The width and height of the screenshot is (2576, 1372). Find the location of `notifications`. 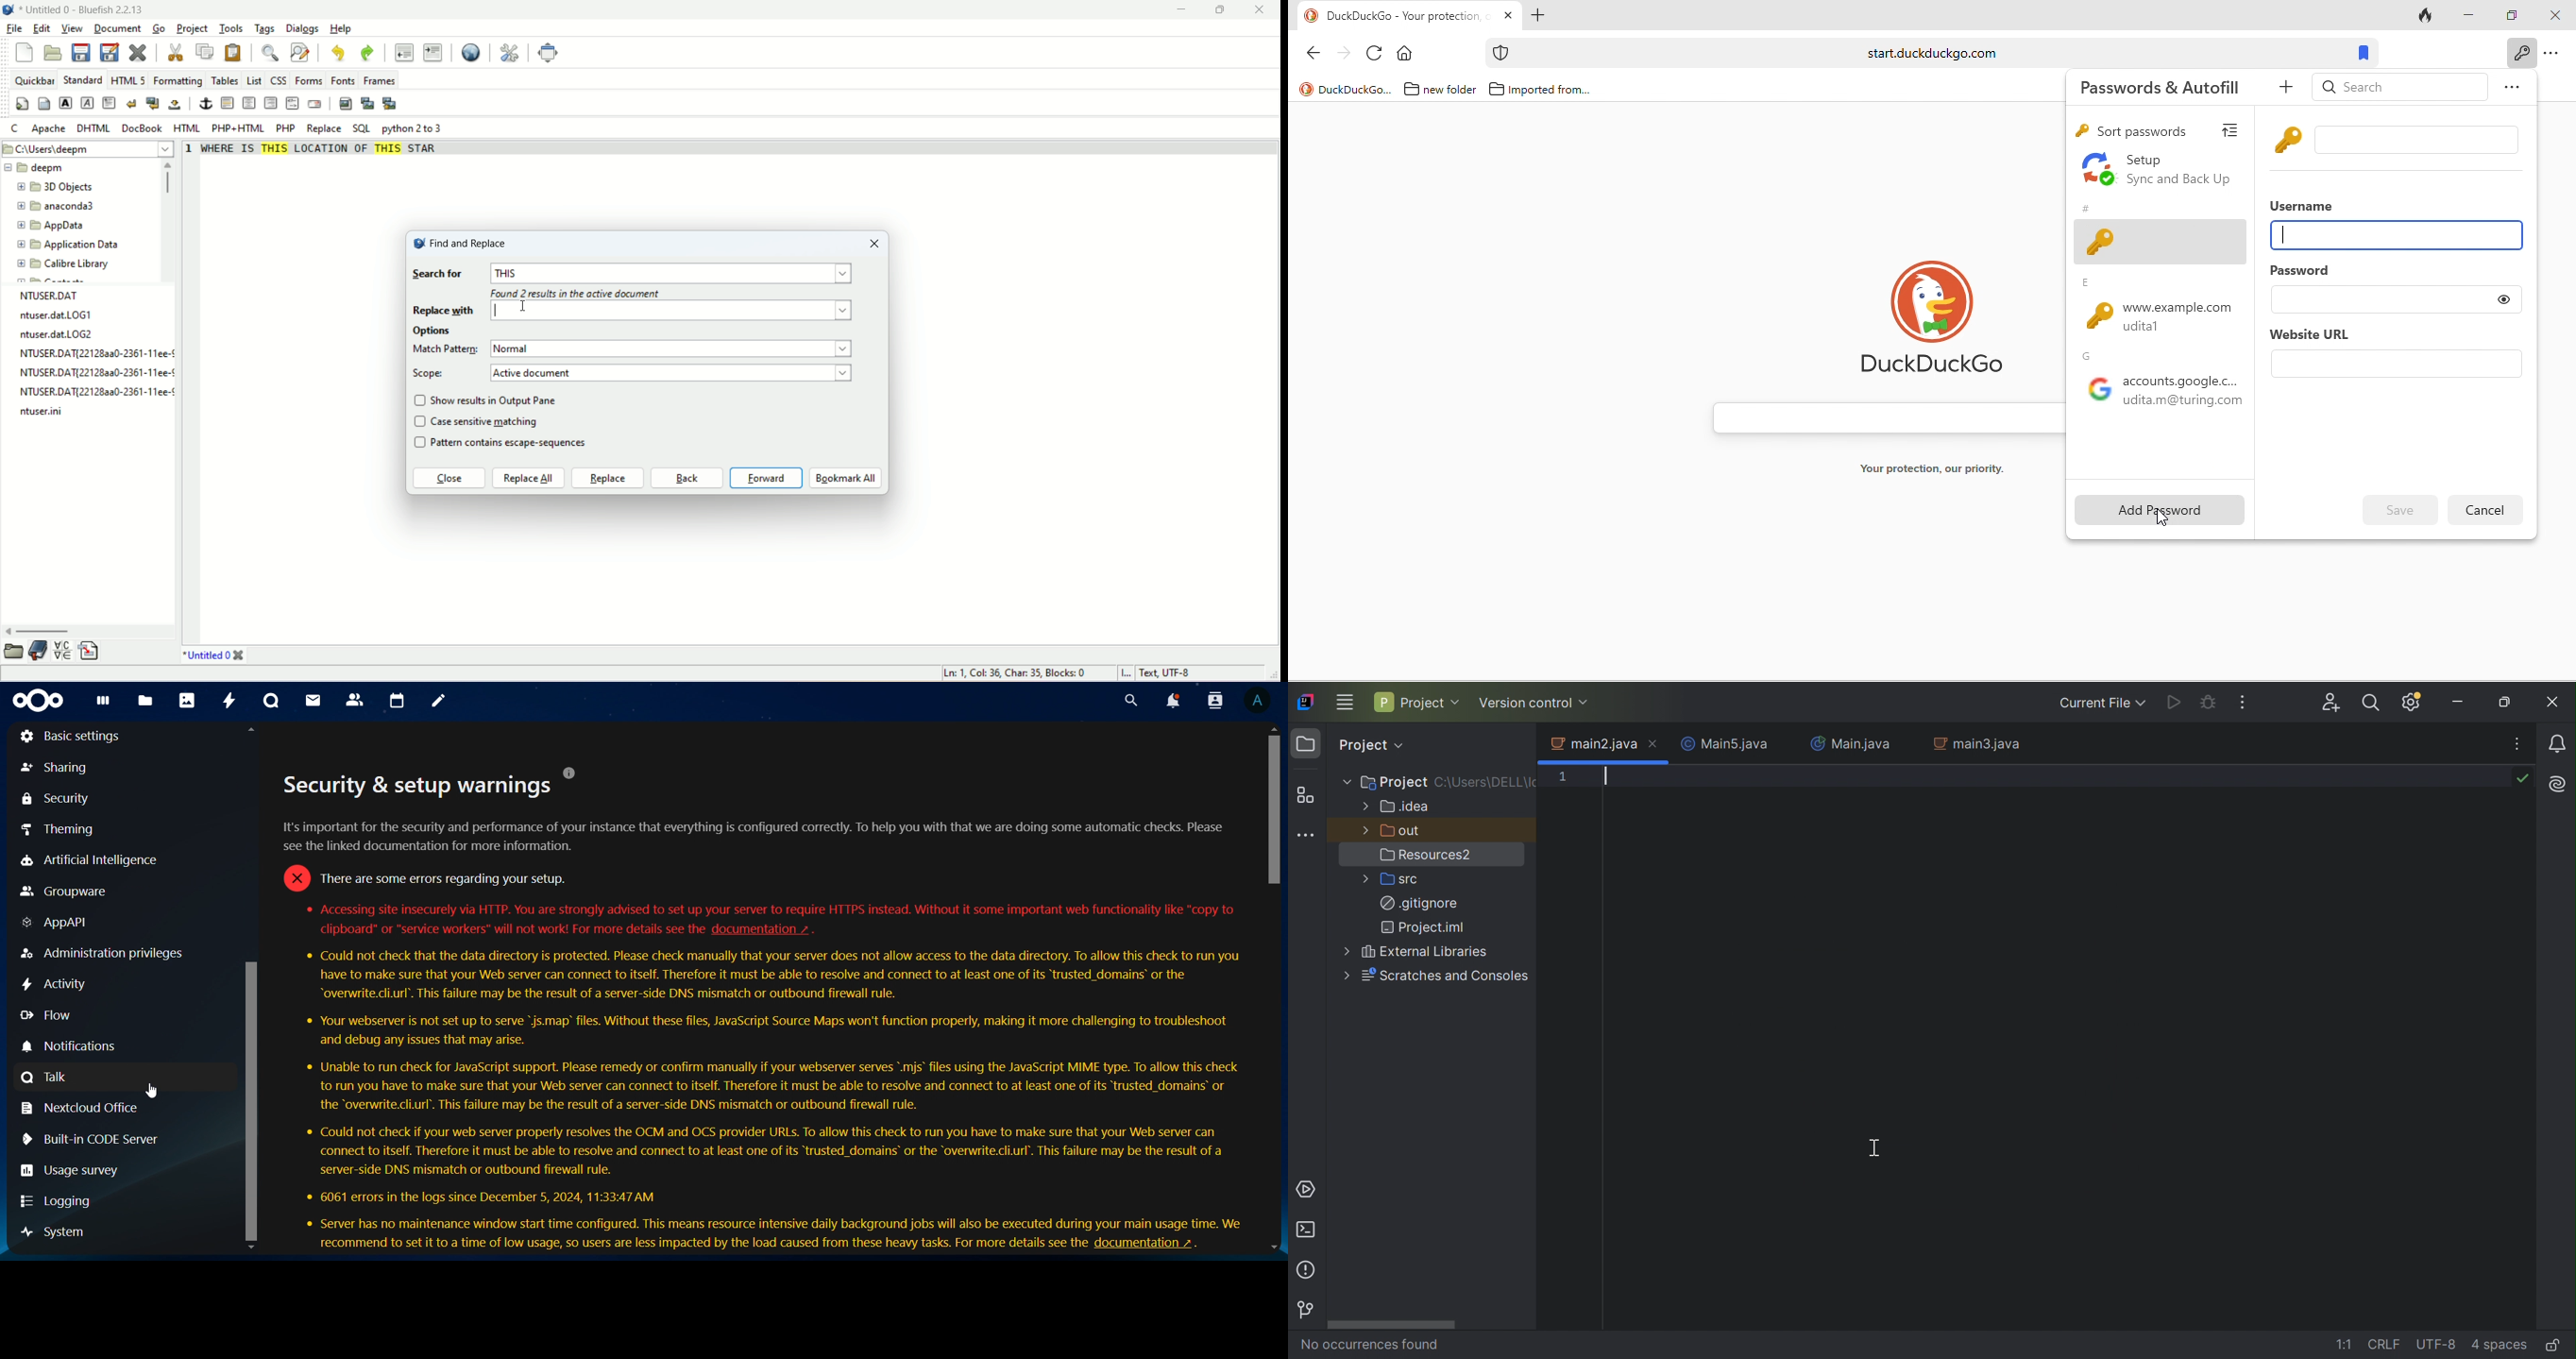

notifications is located at coordinates (105, 1047).